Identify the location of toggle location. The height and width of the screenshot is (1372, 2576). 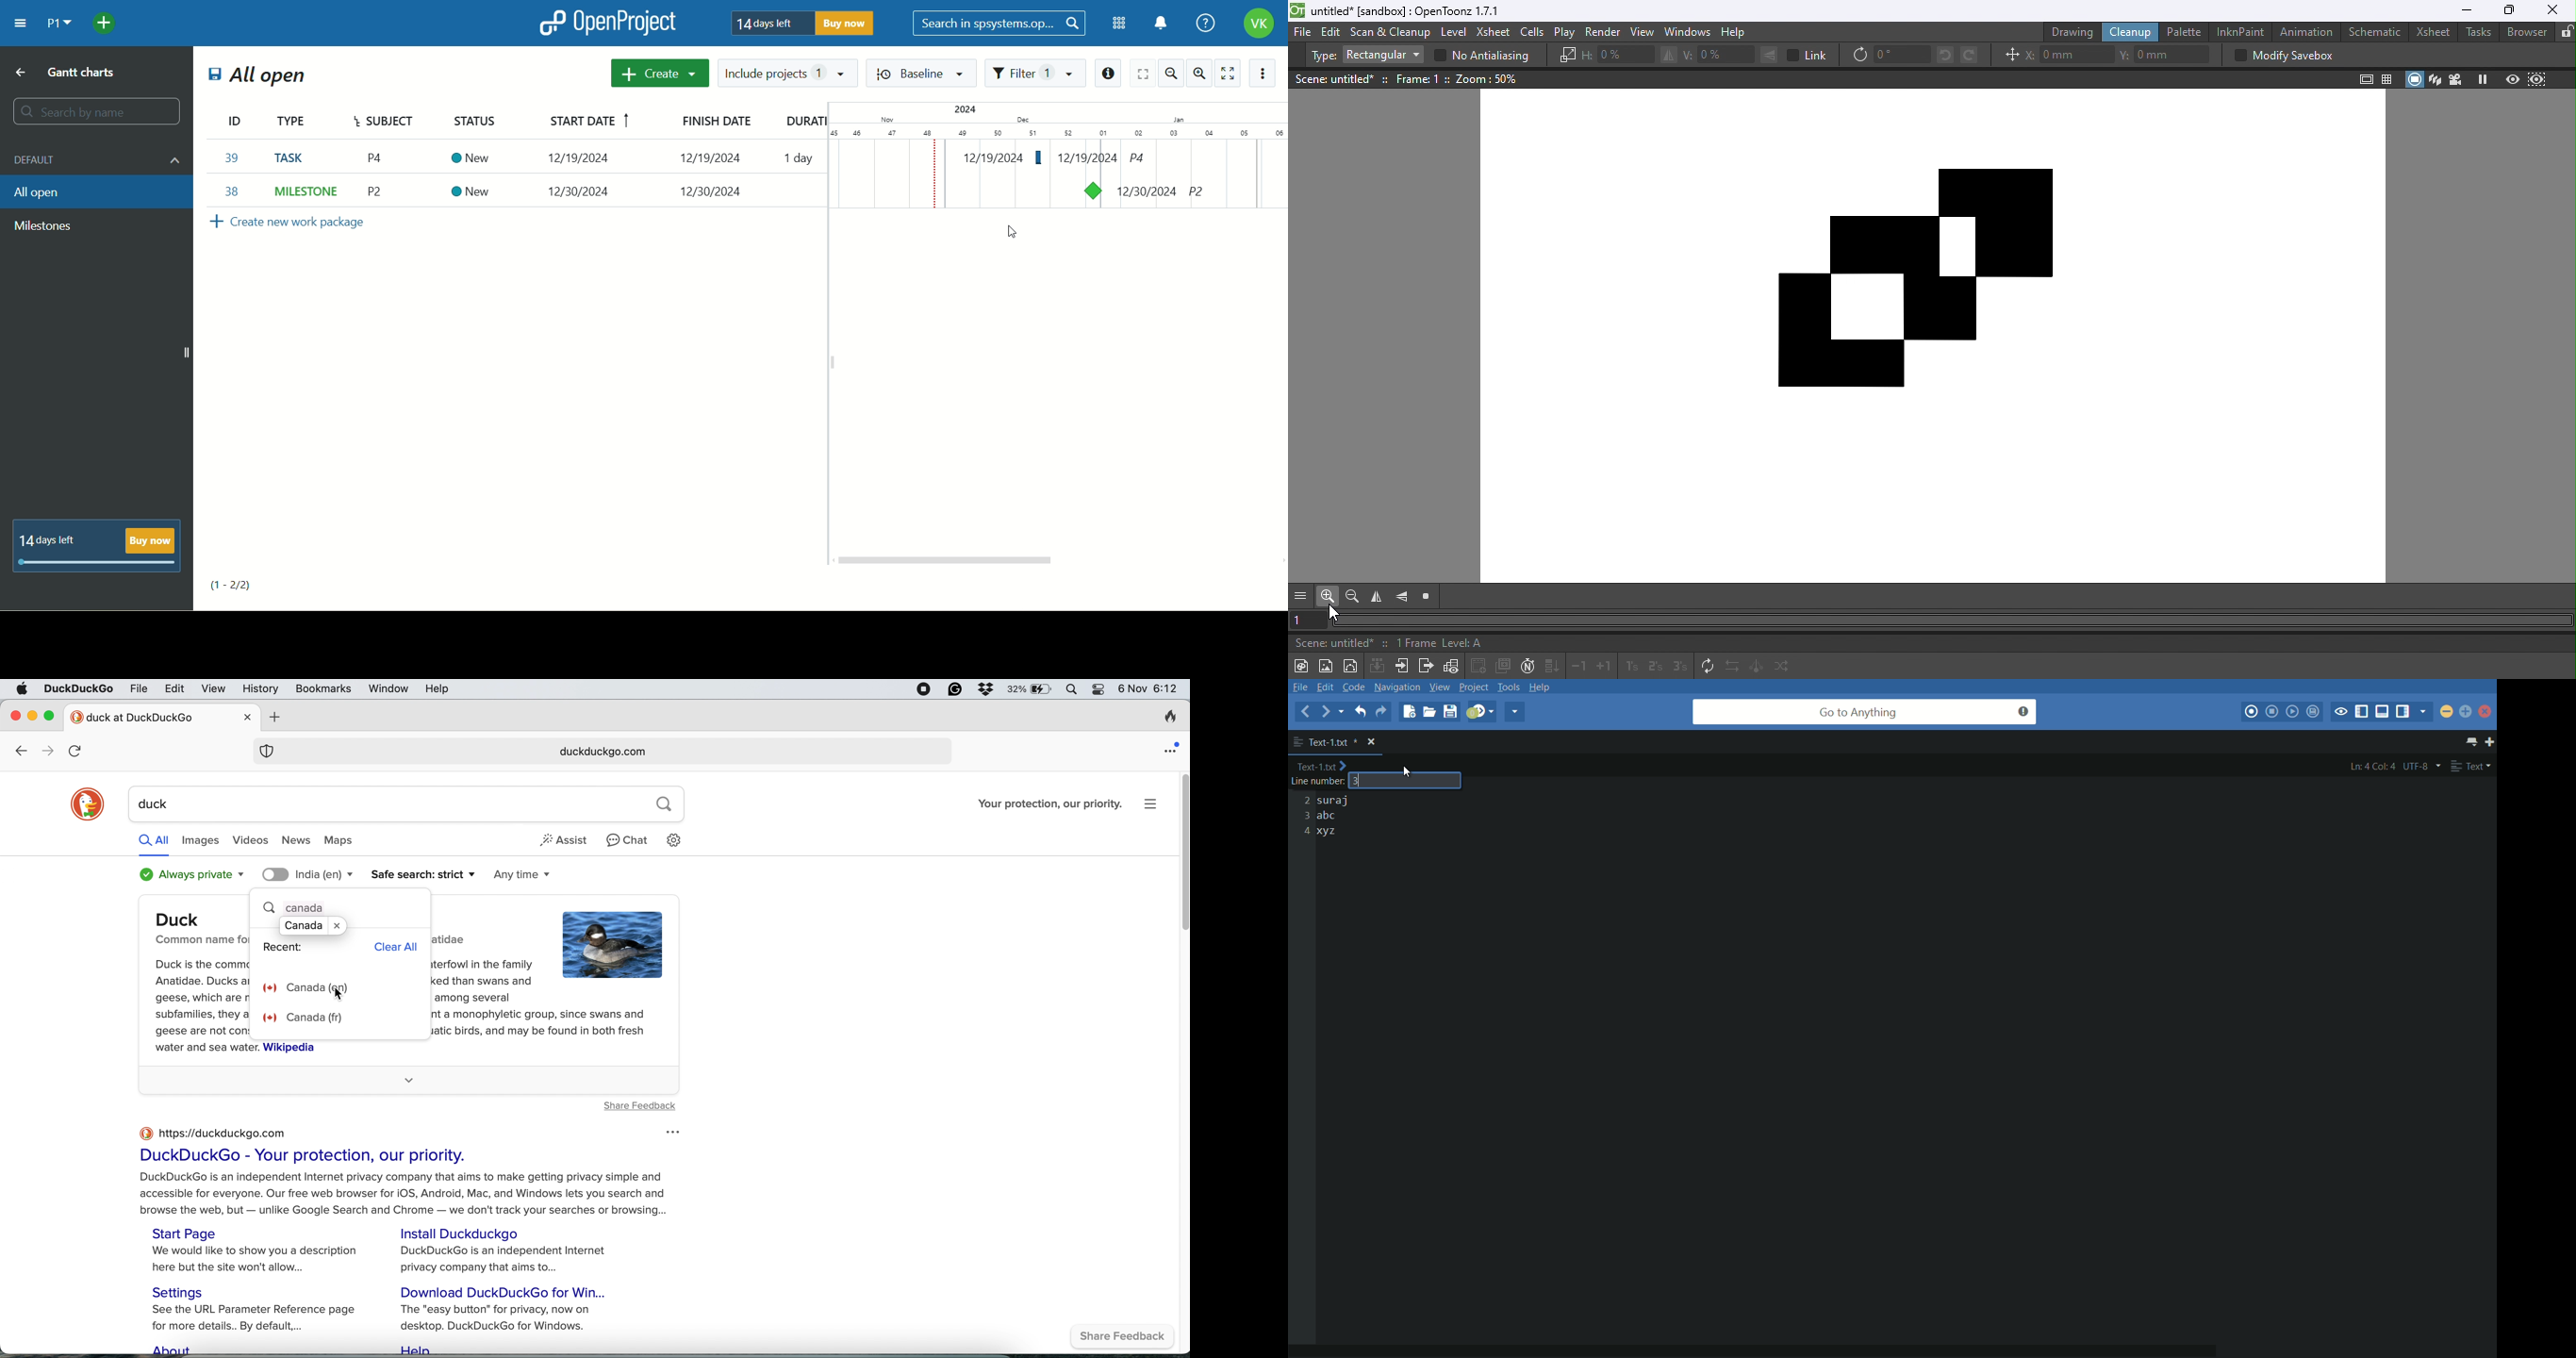
(275, 874).